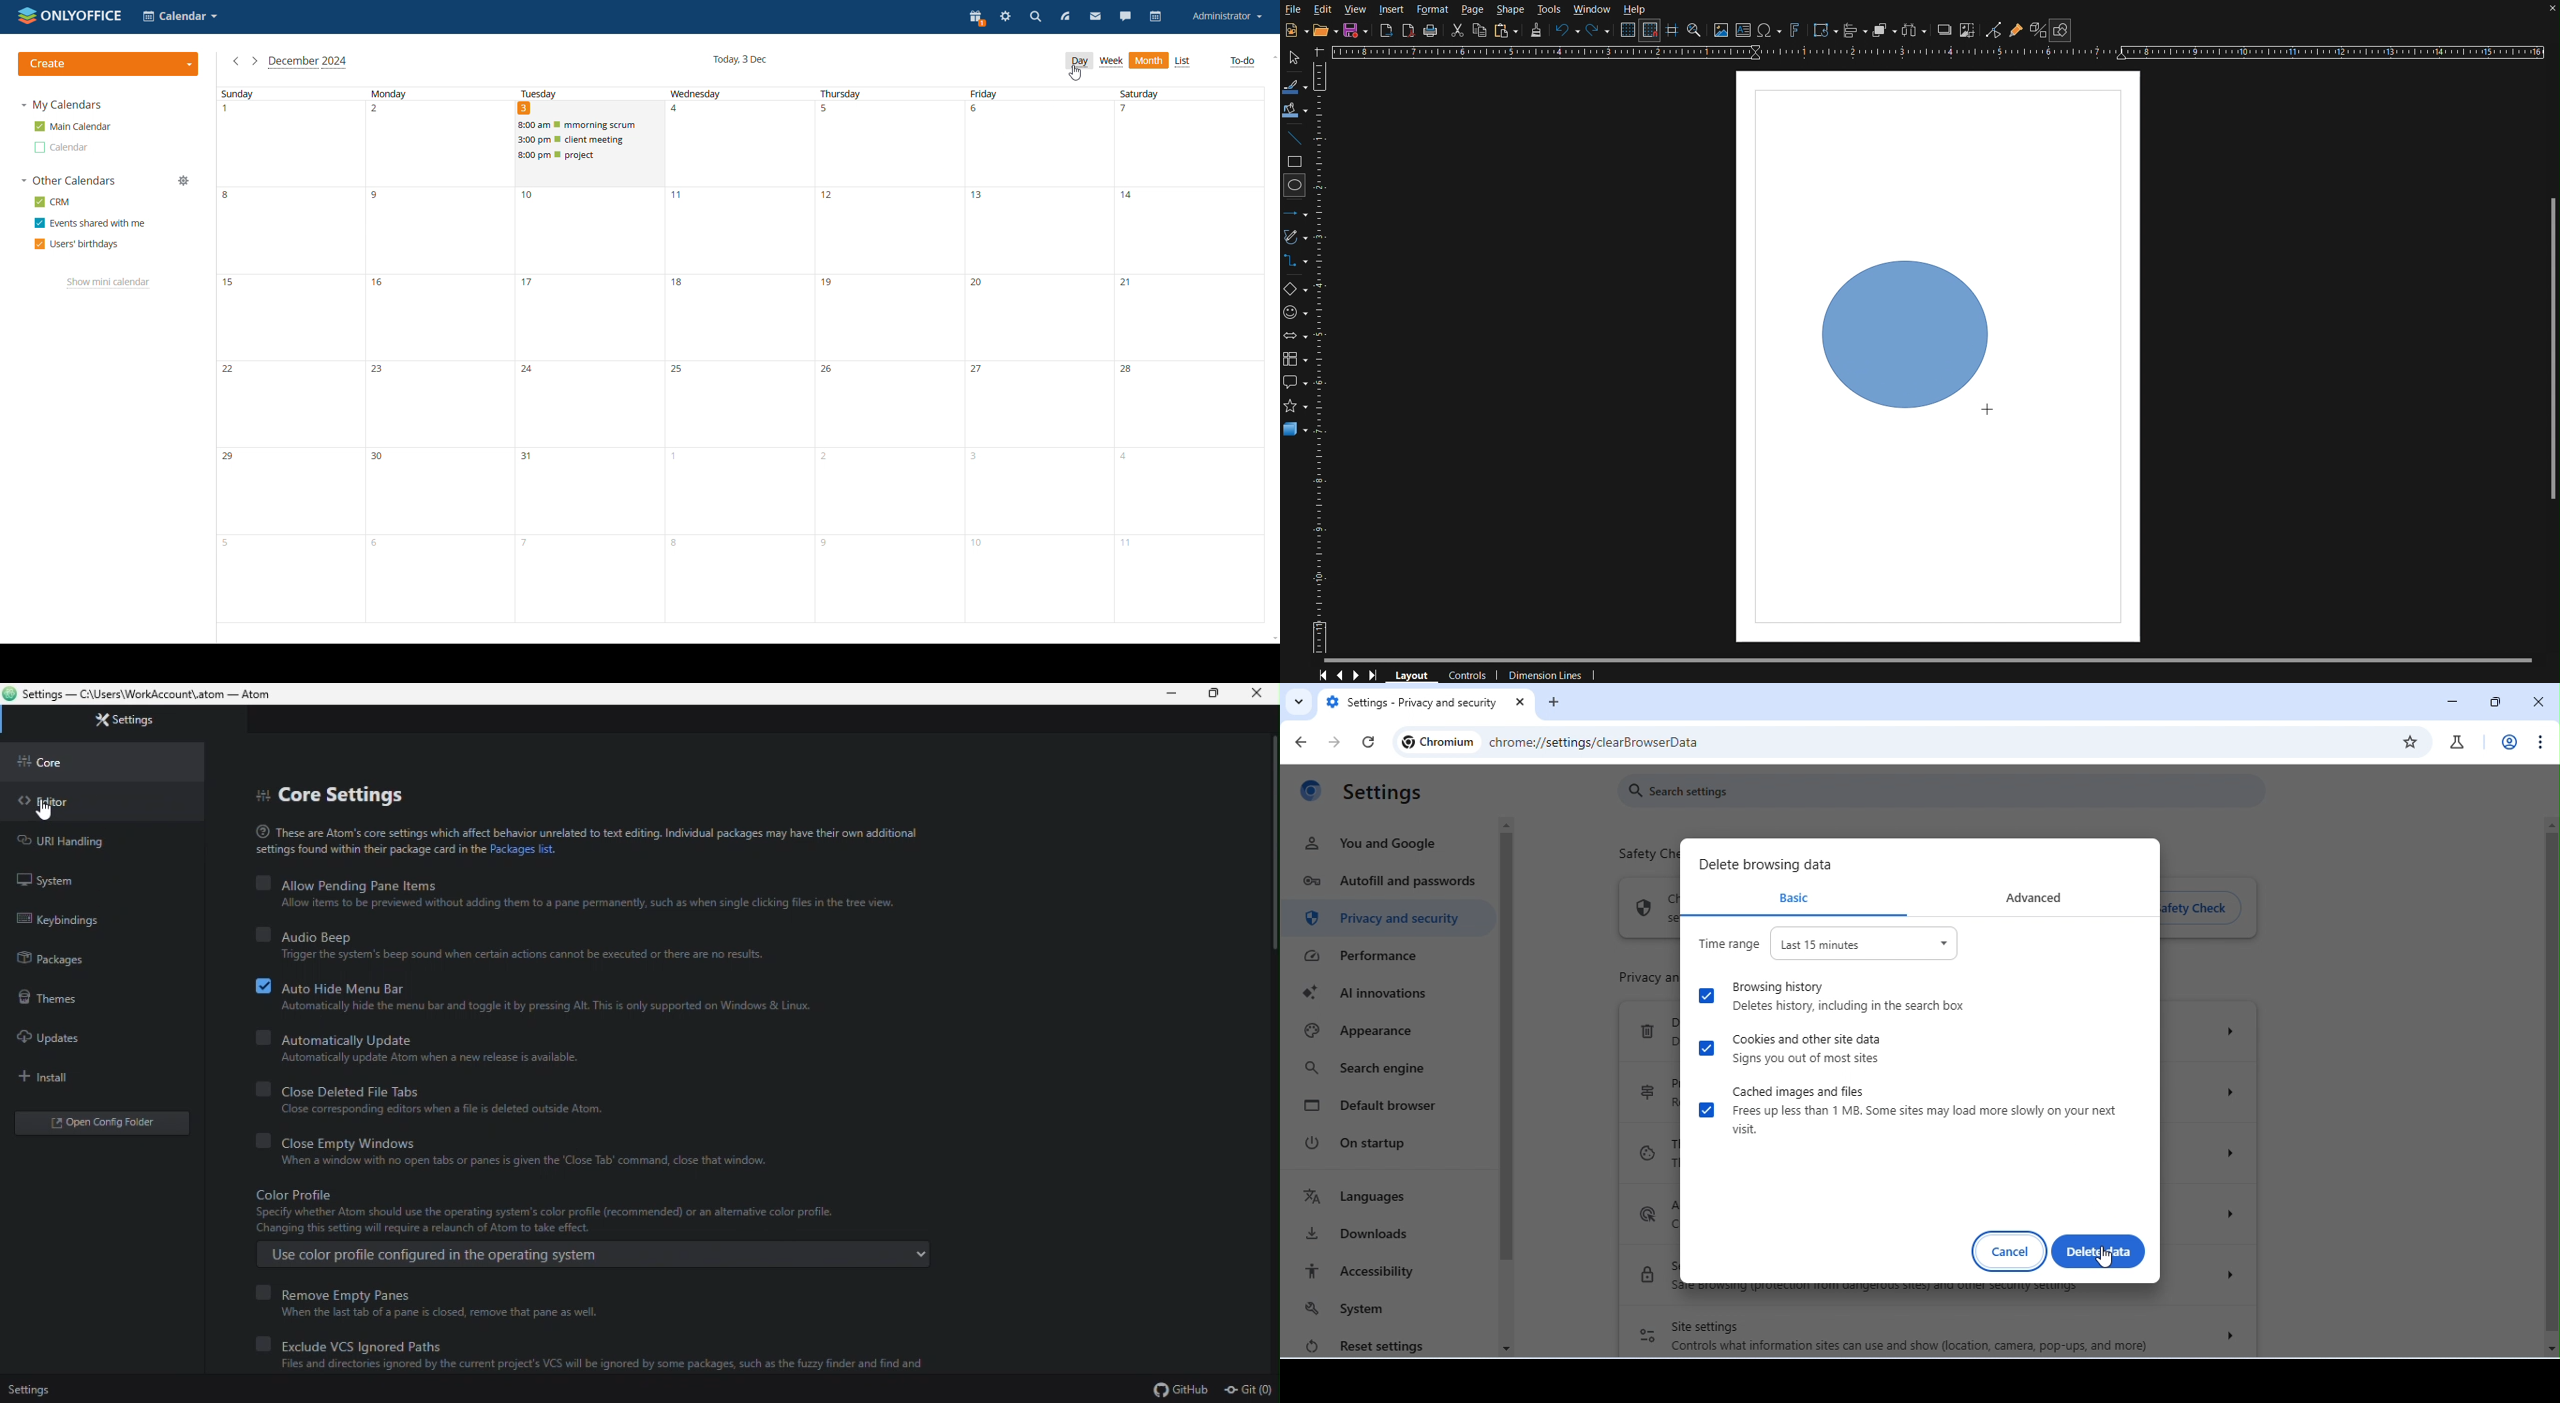 This screenshot has height=1428, width=2576. Describe the element at coordinates (1296, 188) in the screenshot. I see `Circle` at that location.